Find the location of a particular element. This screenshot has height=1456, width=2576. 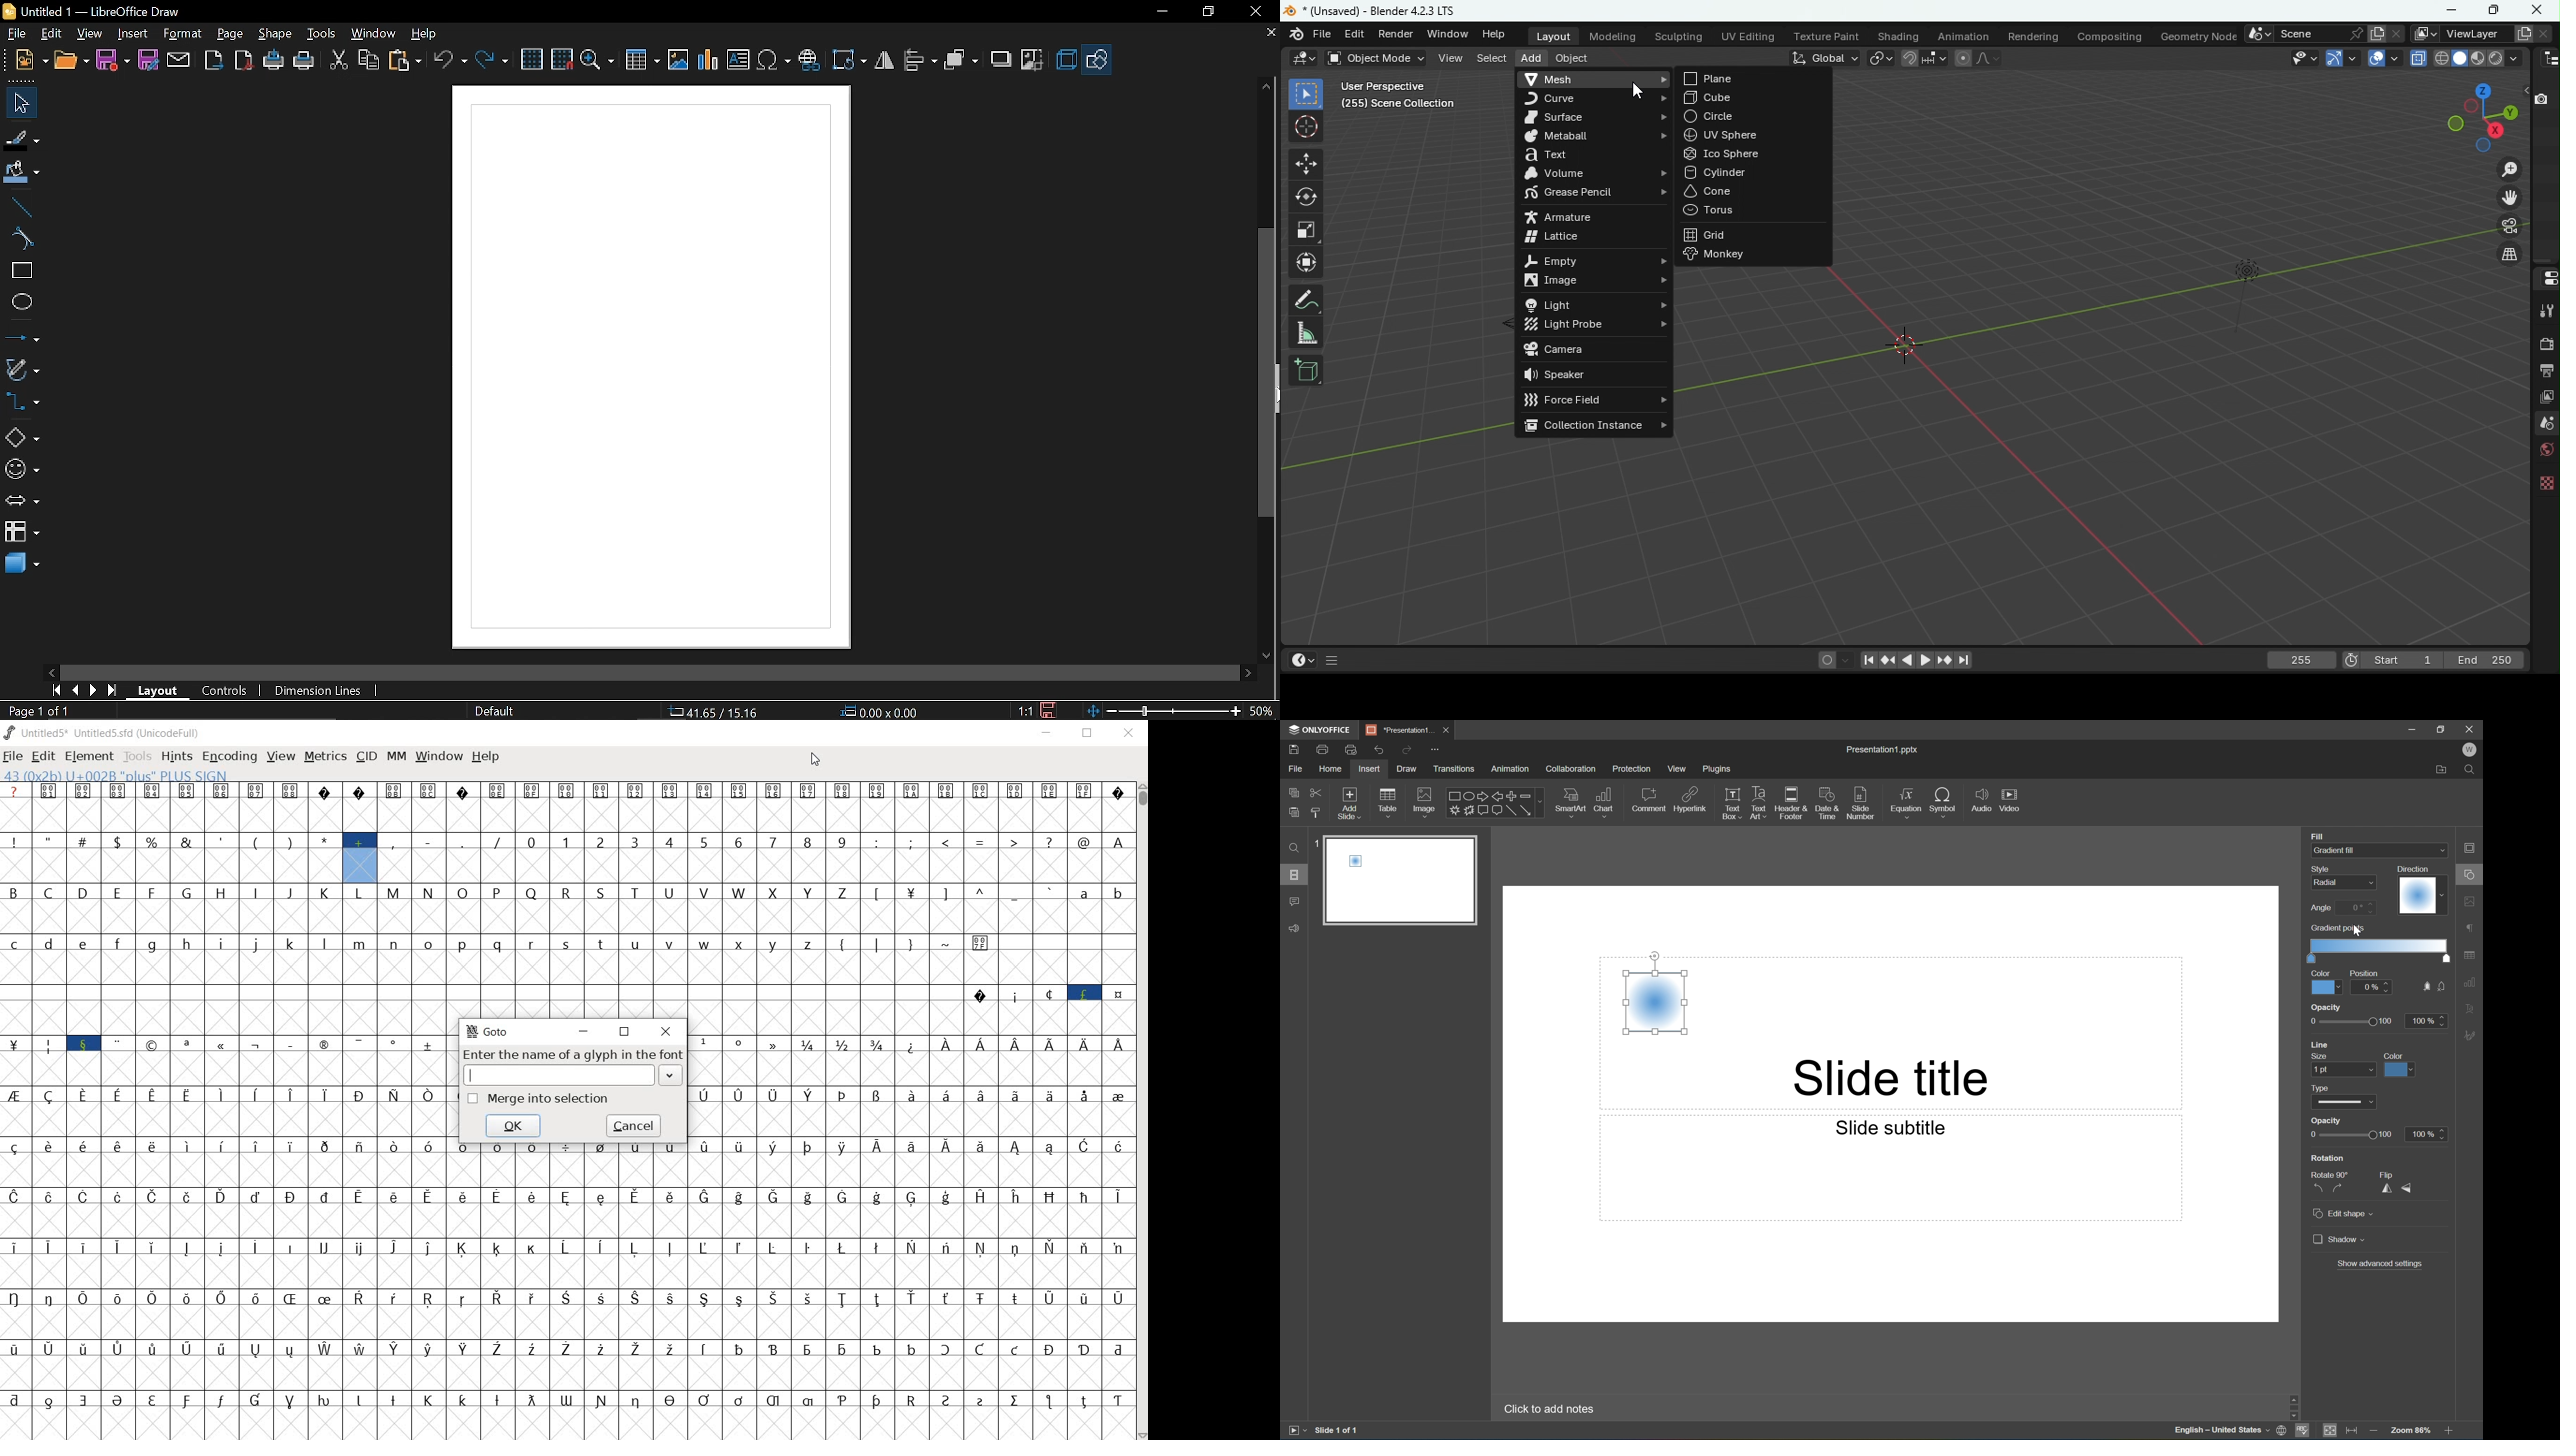

Rotate 90° clockwise is located at coordinates (2337, 1188).